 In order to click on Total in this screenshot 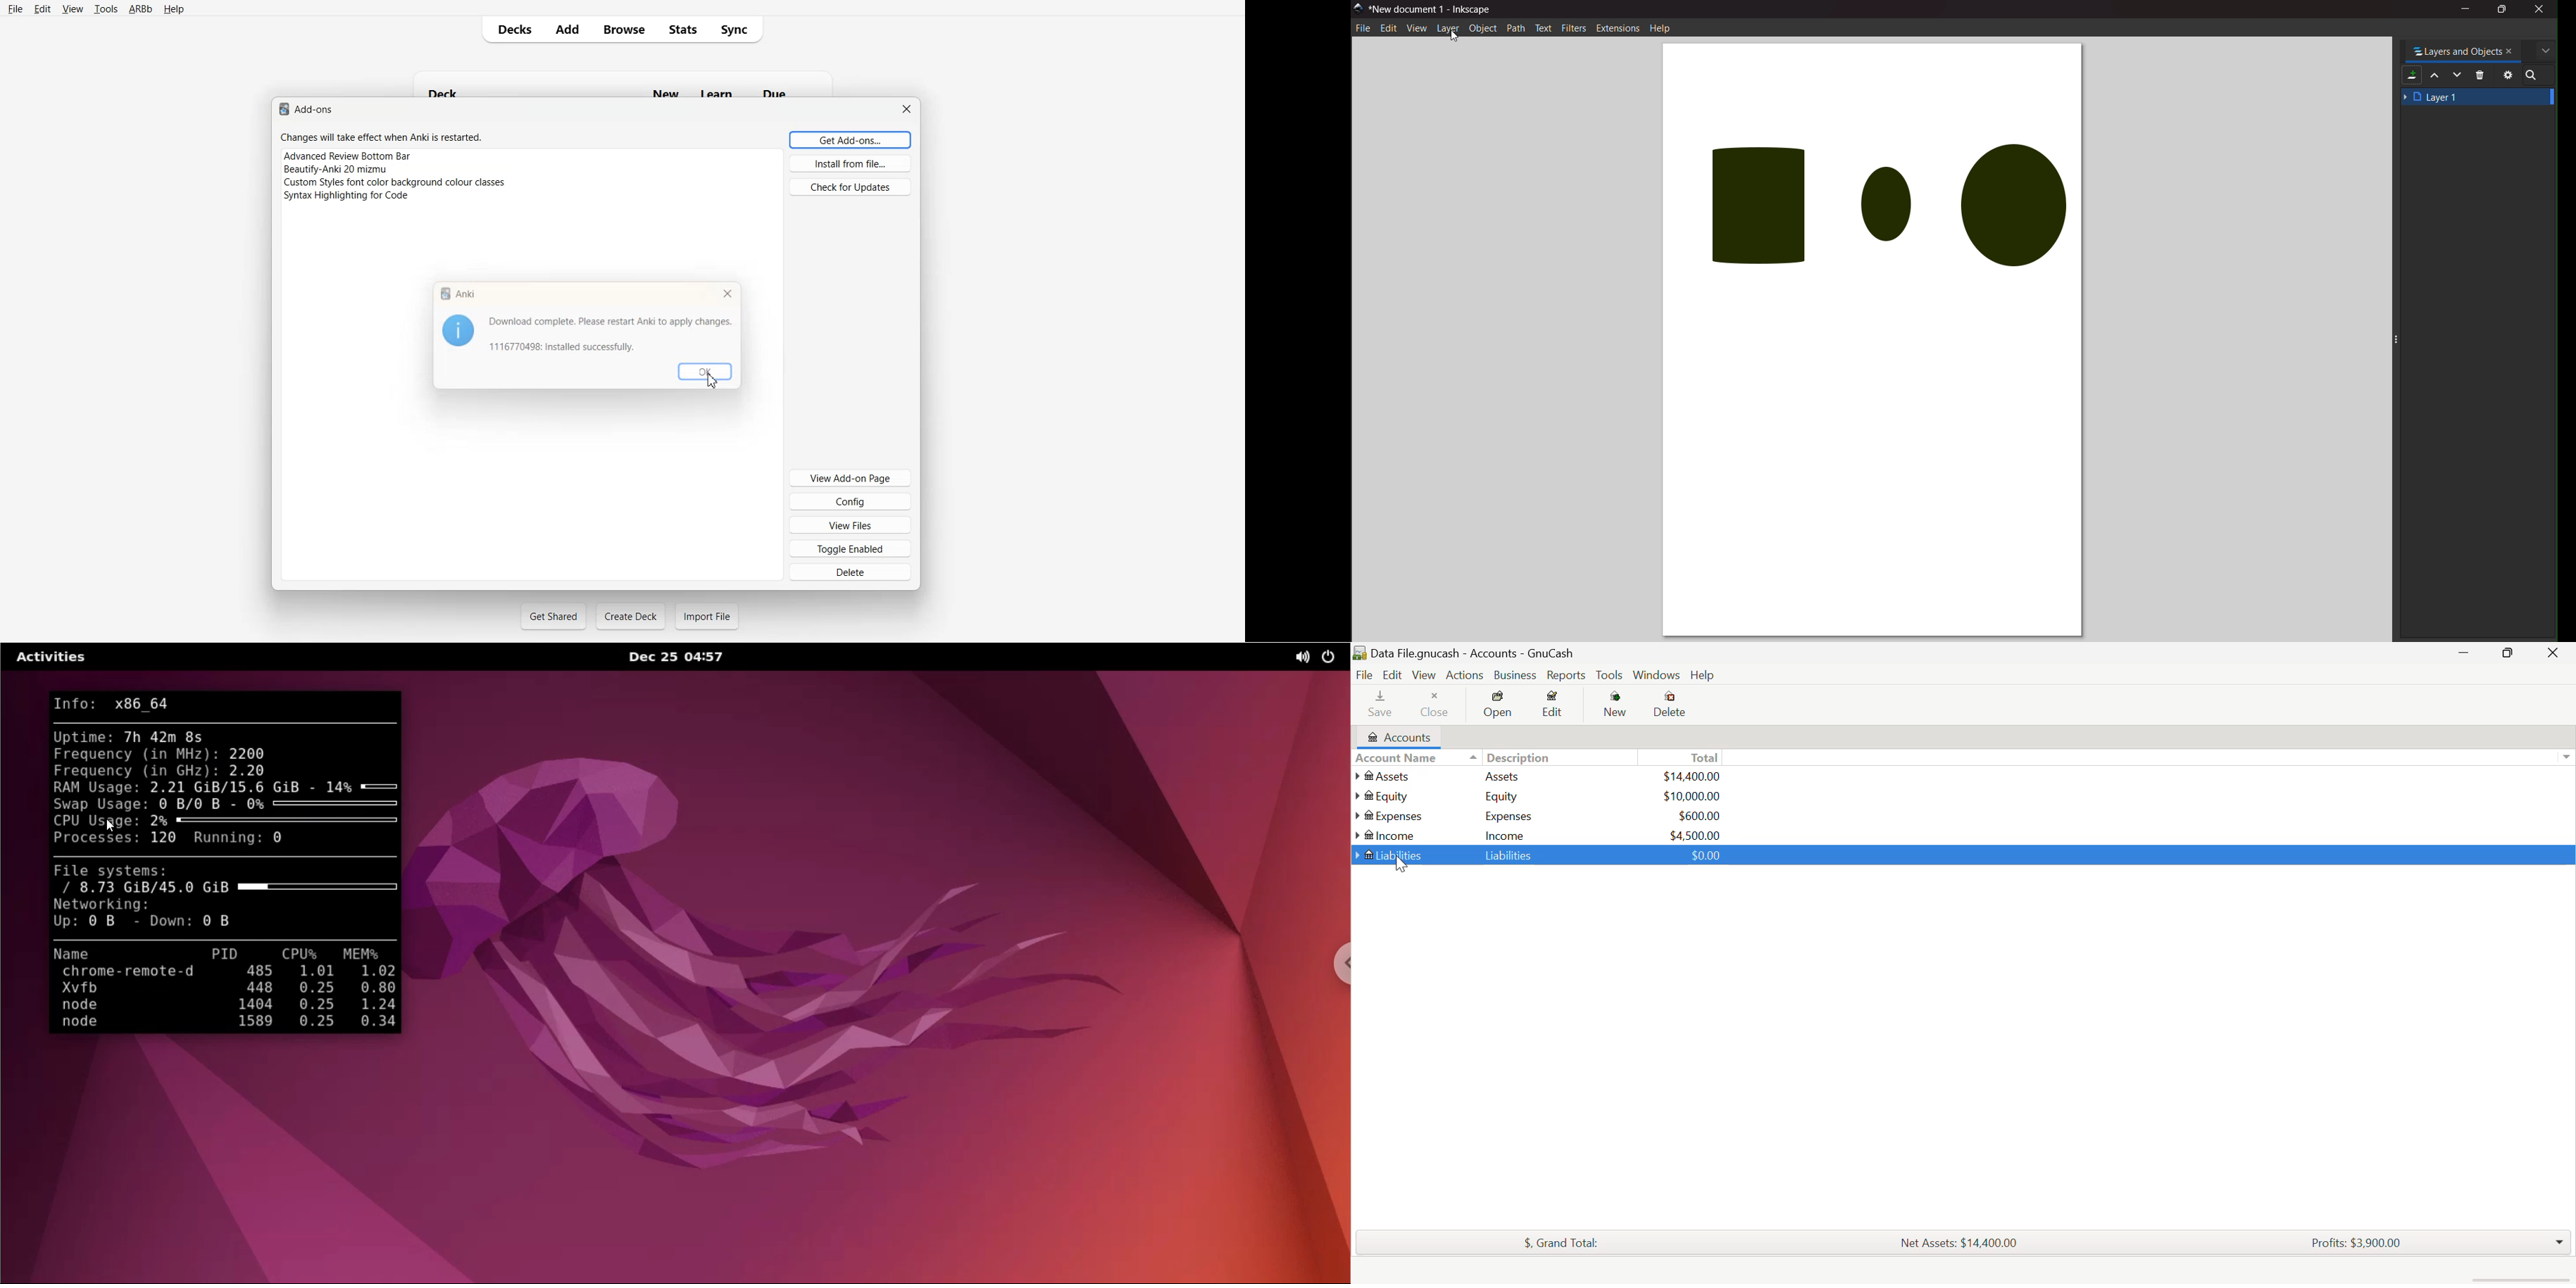, I will do `click(1706, 757)`.